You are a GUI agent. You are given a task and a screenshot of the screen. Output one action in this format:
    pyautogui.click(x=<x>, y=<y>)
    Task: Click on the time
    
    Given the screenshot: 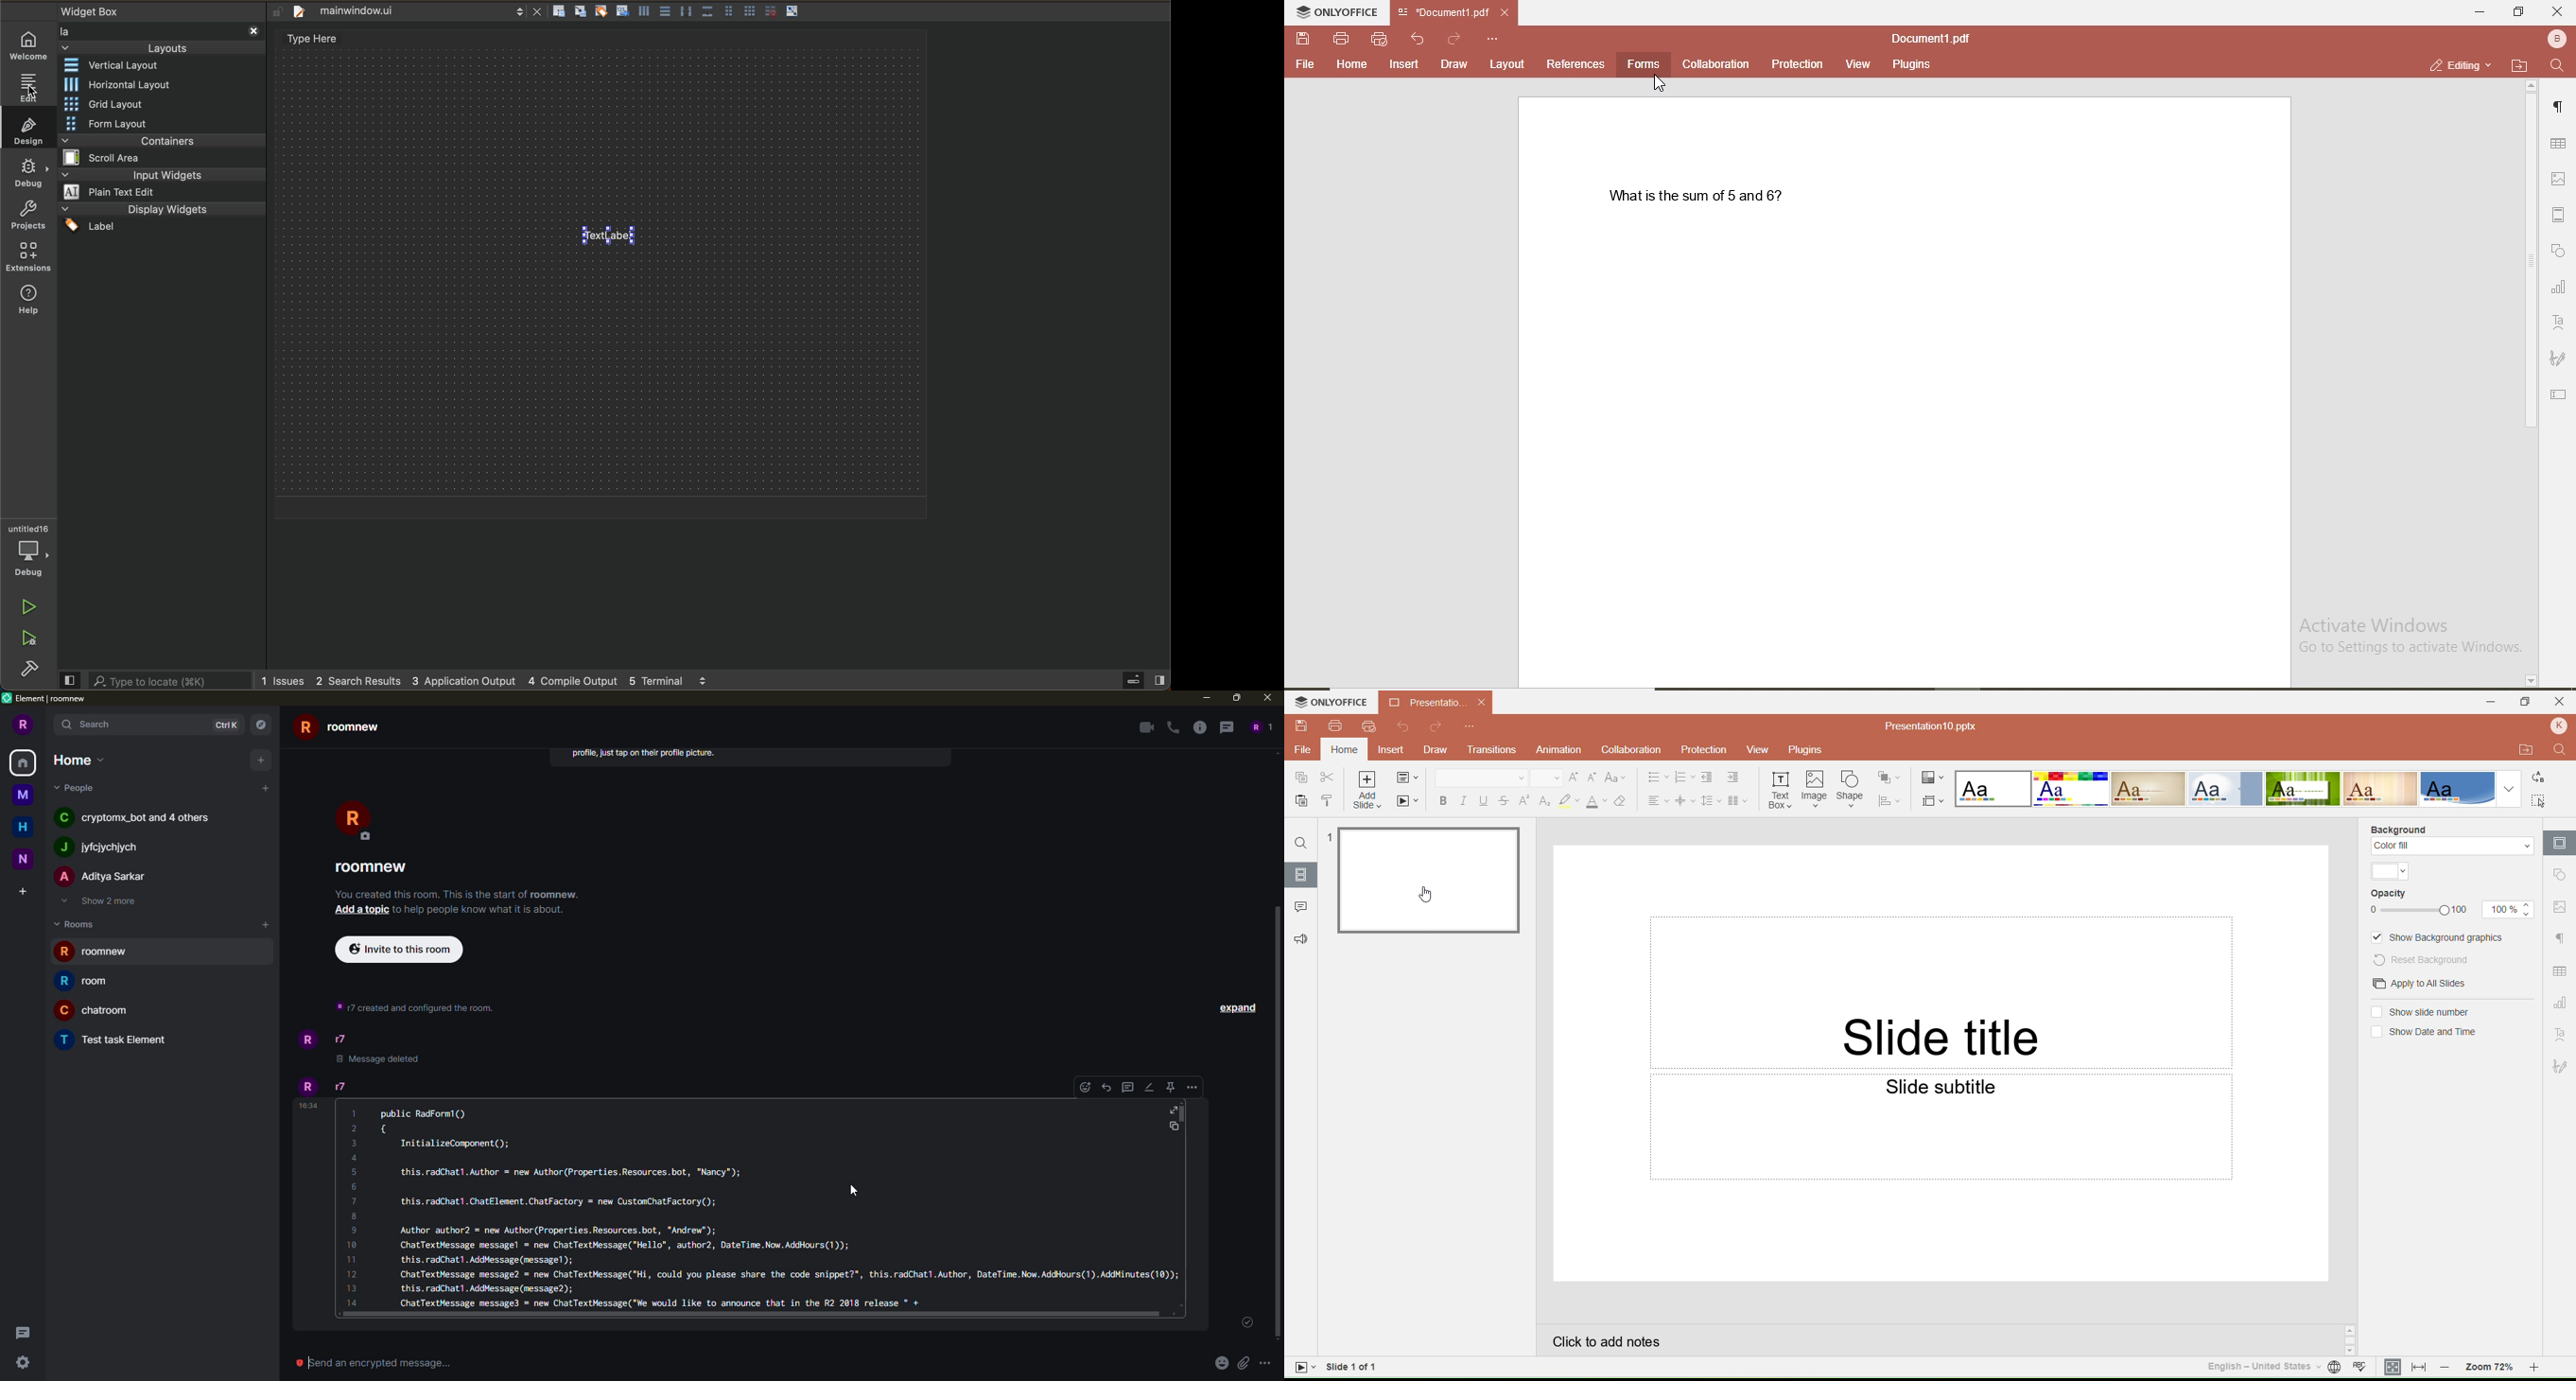 What is the action you would take?
    pyautogui.click(x=308, y=1106)
    